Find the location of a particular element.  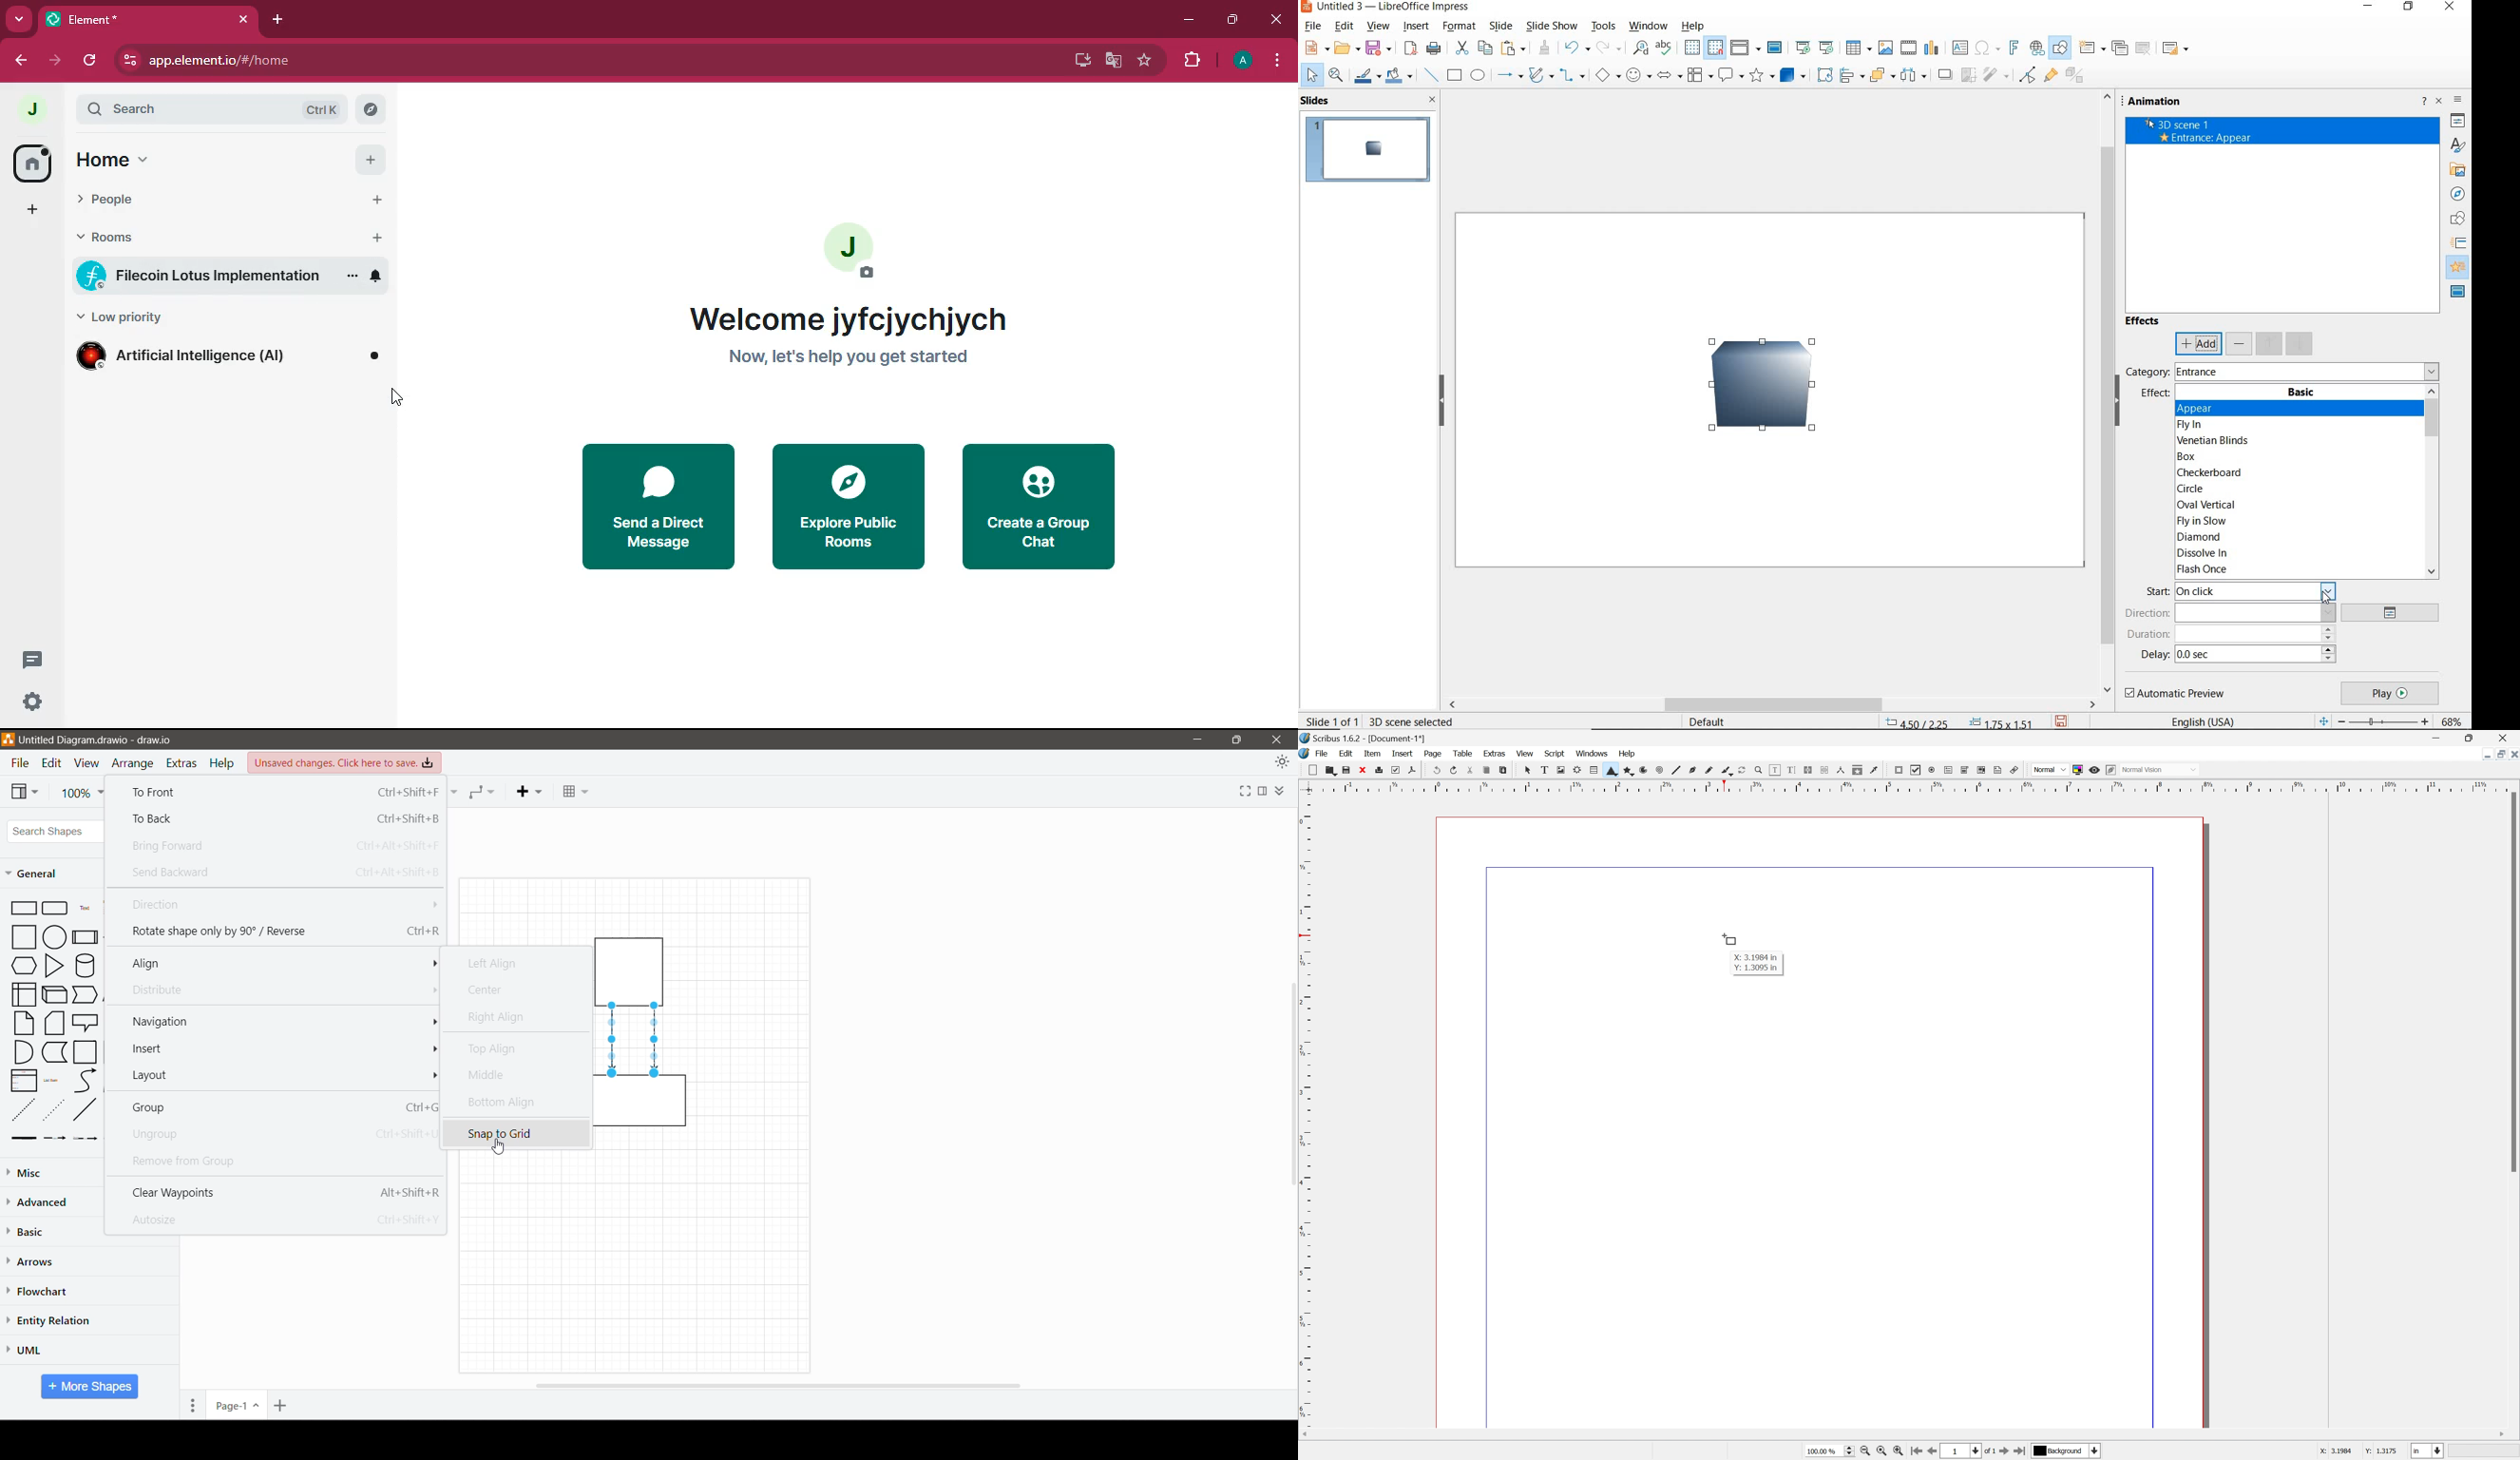

Top Align is located at coordinates (498, 1051).